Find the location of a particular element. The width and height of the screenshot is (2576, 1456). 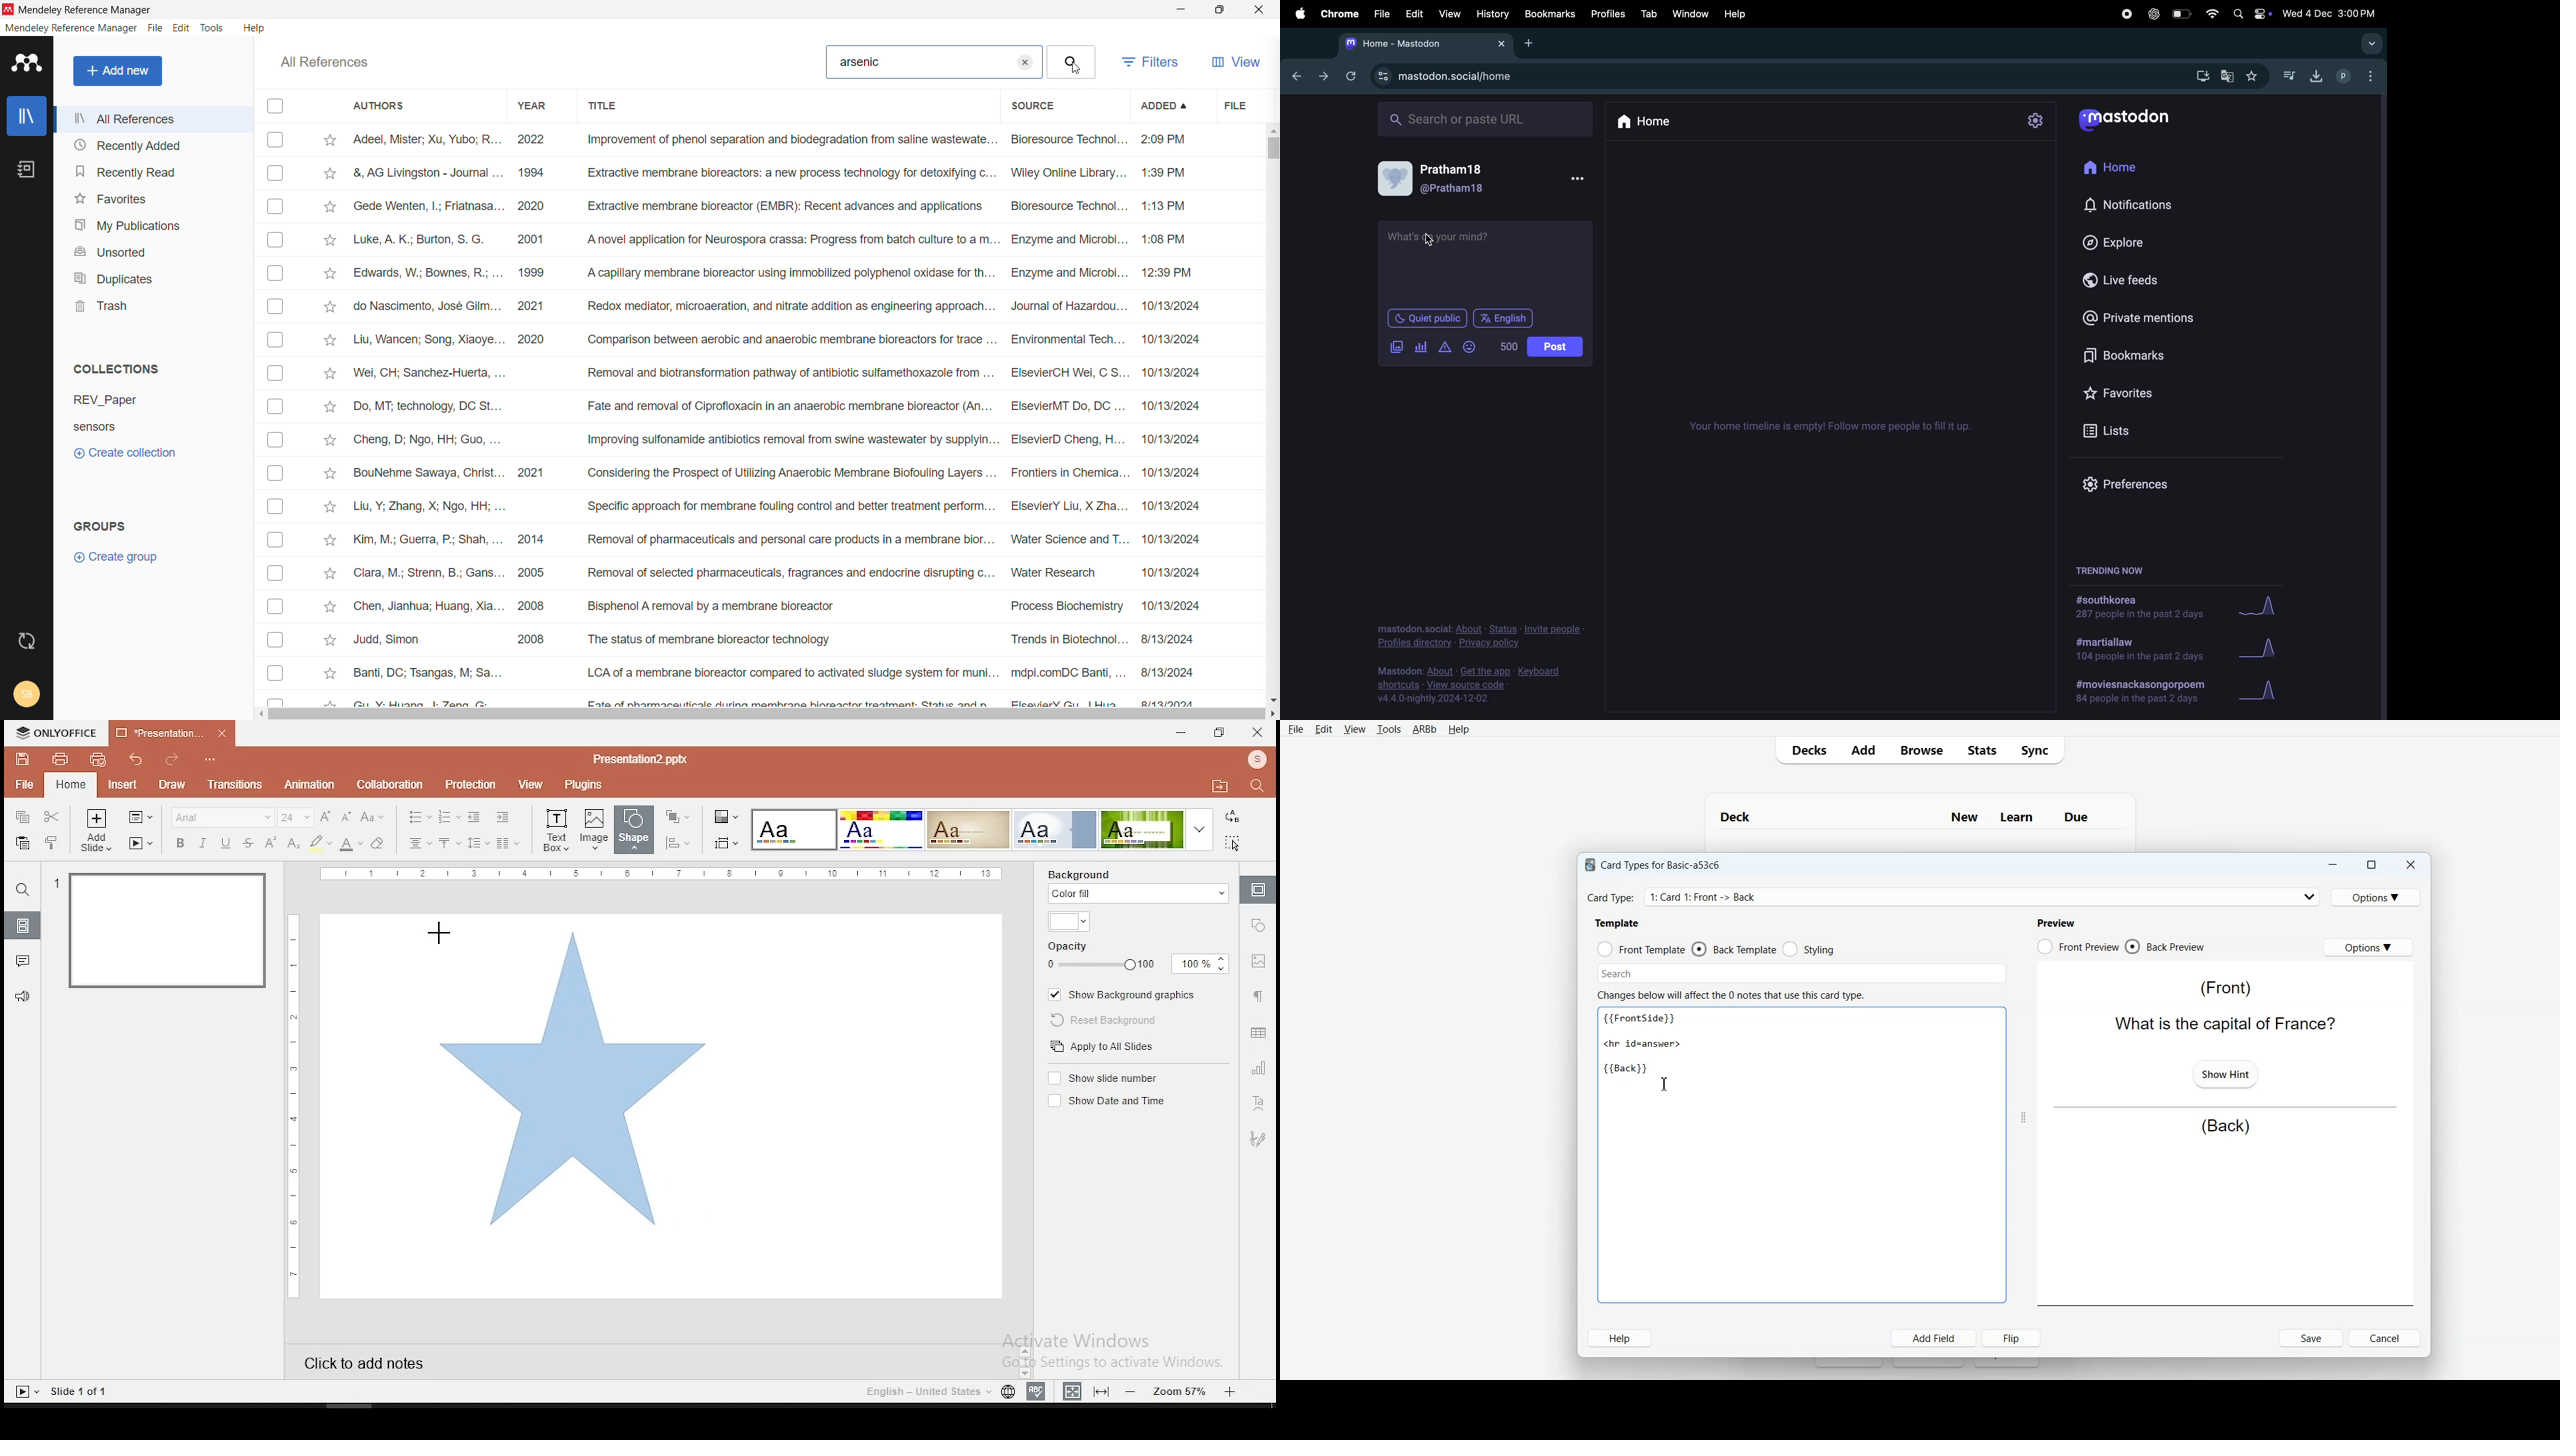

animation is located at coordinates (312, 785).